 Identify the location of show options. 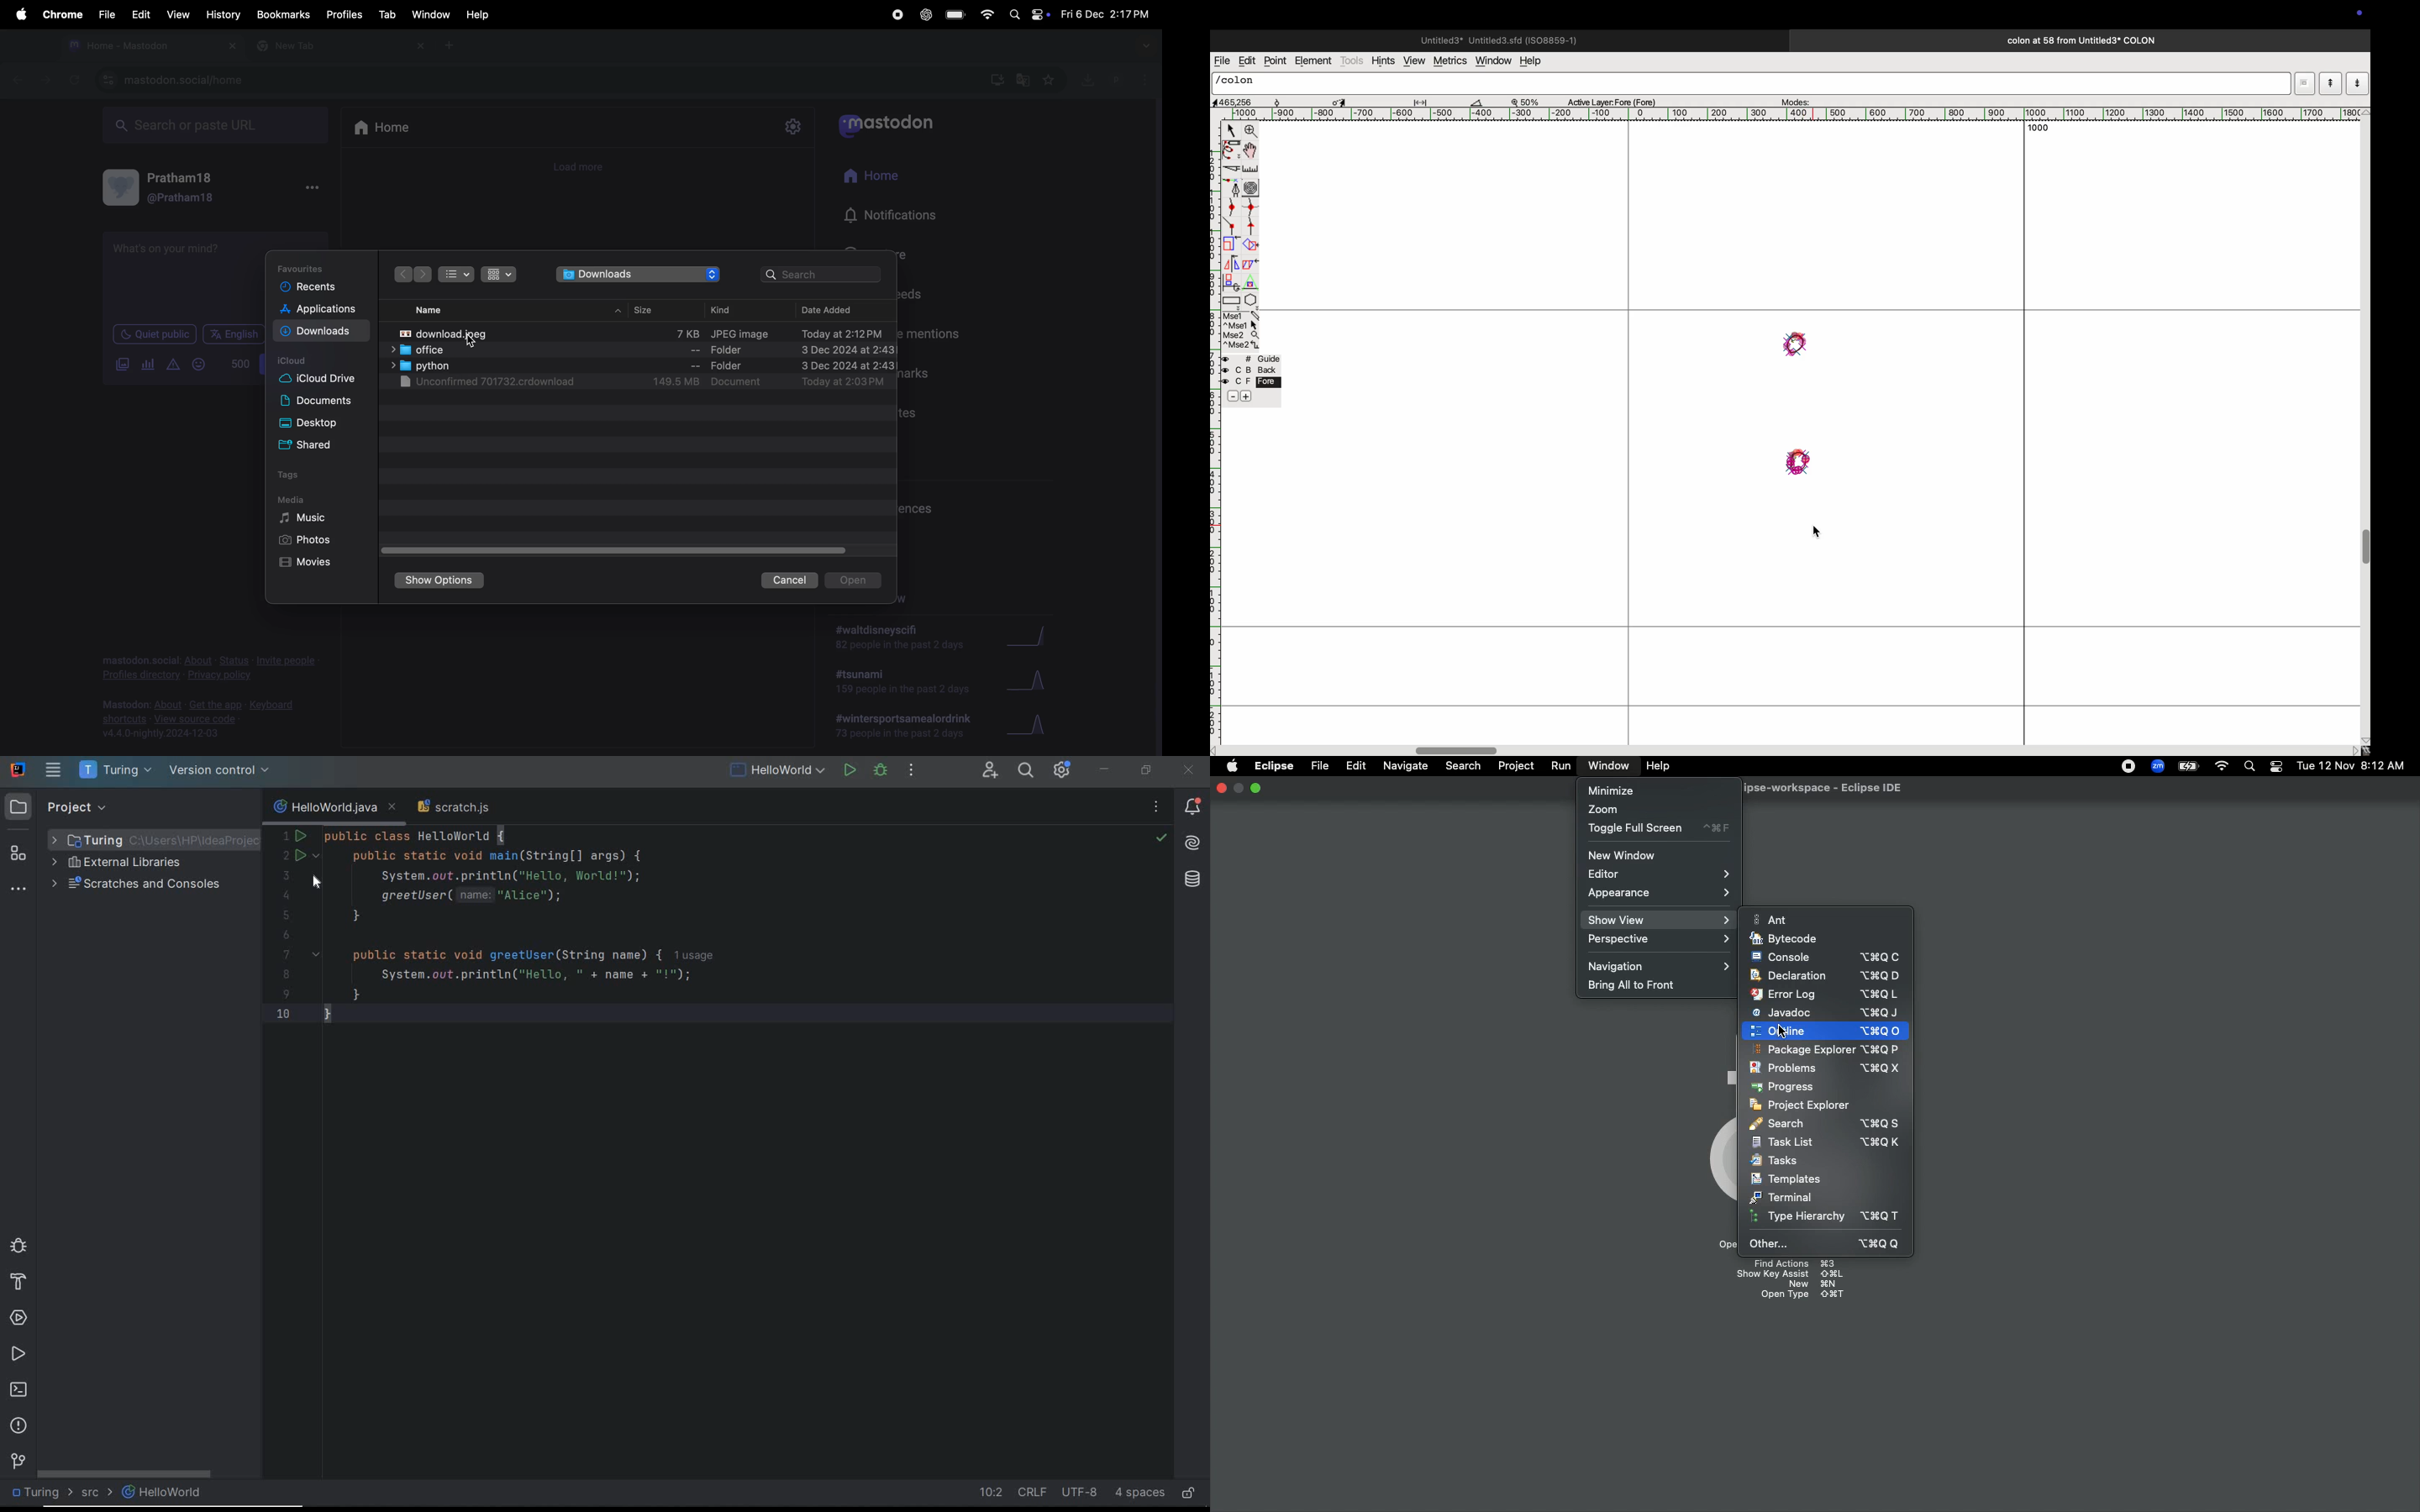
(443, 582).